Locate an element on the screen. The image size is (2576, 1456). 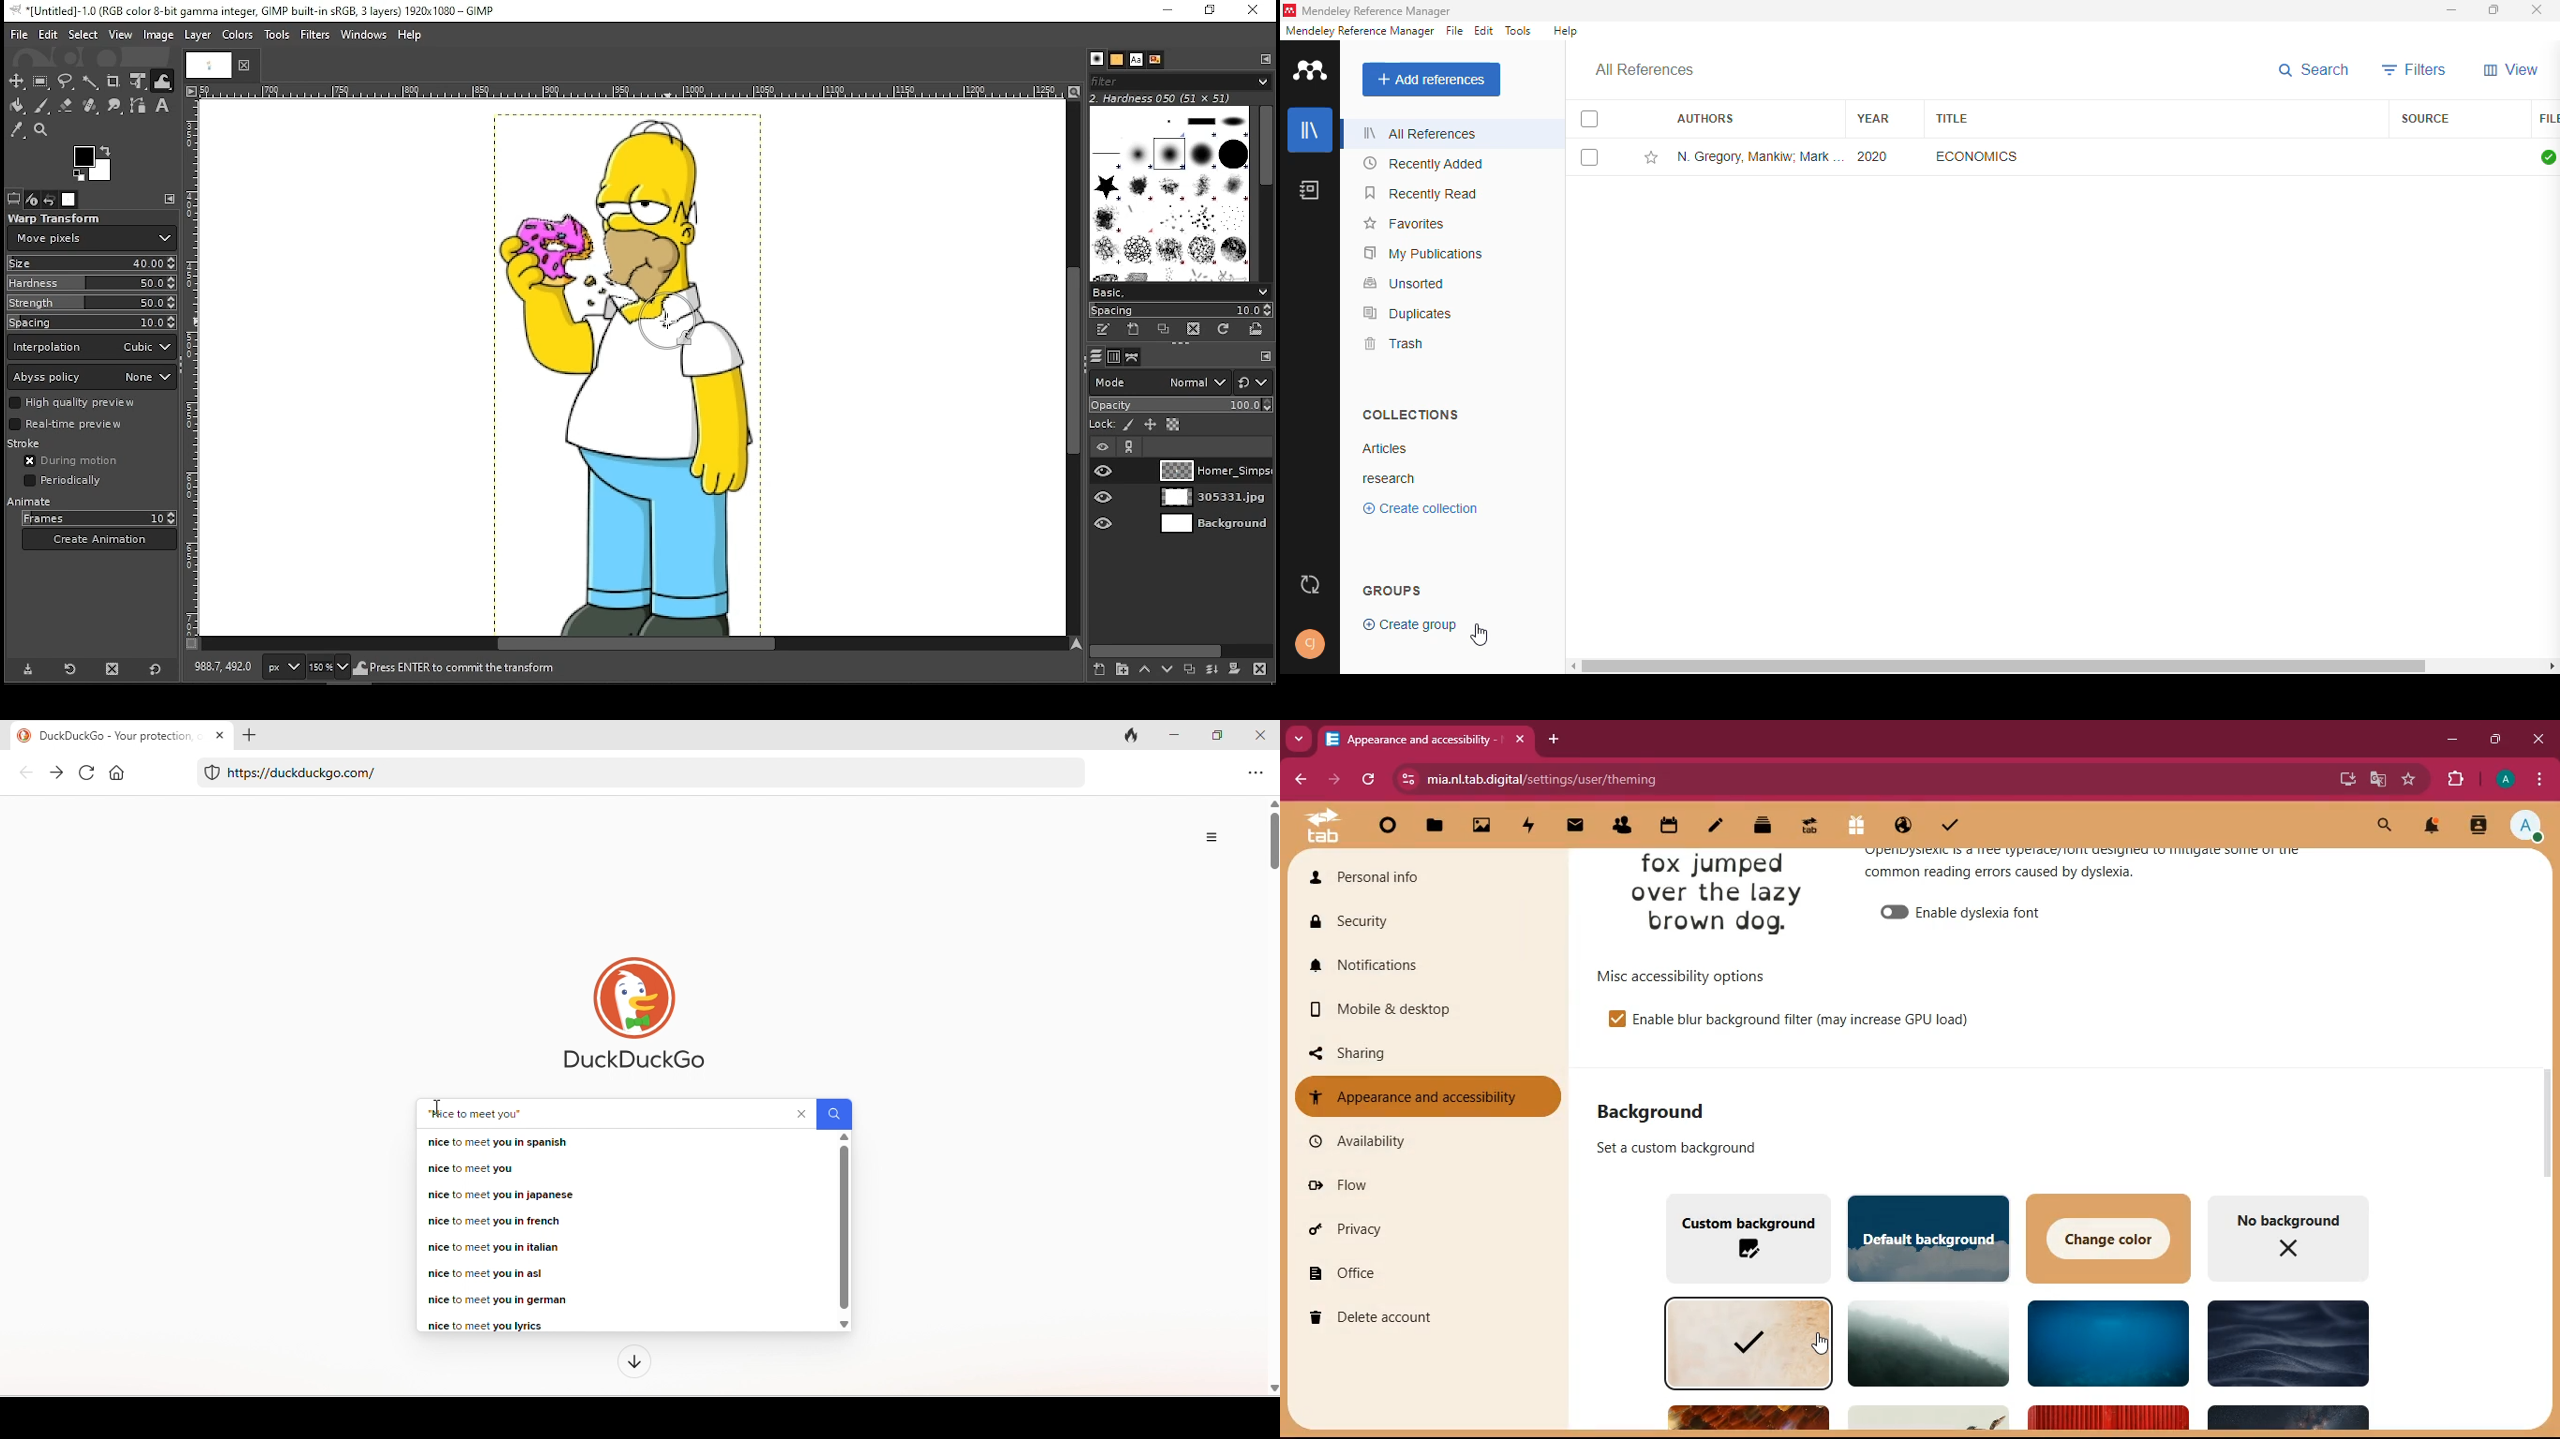
appearance is located at coordinates (2094, 871).